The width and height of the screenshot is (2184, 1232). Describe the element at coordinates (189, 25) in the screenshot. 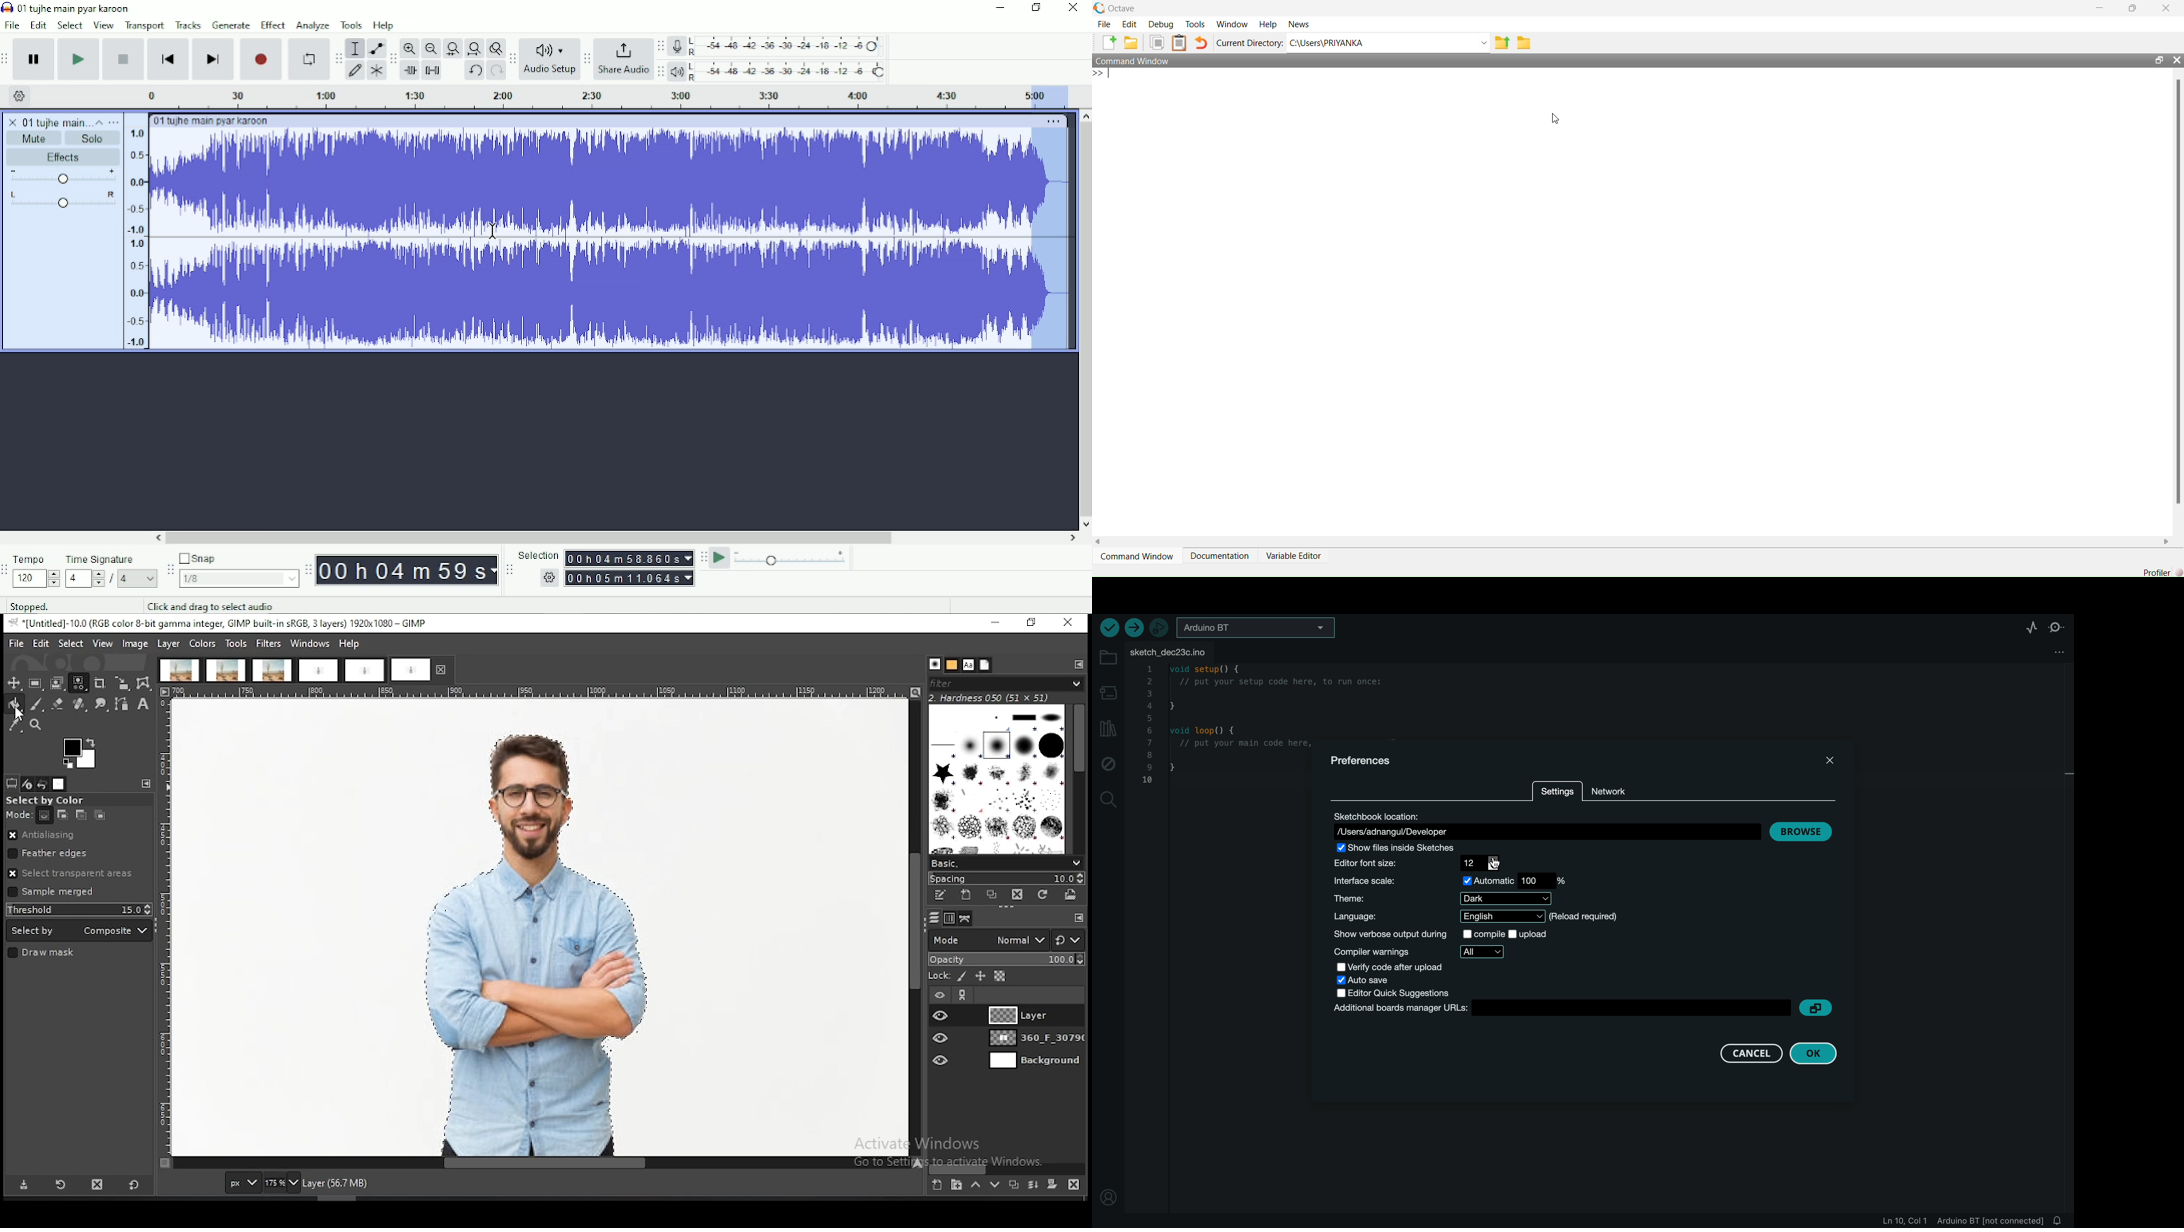

I see `Tracks` at that location.